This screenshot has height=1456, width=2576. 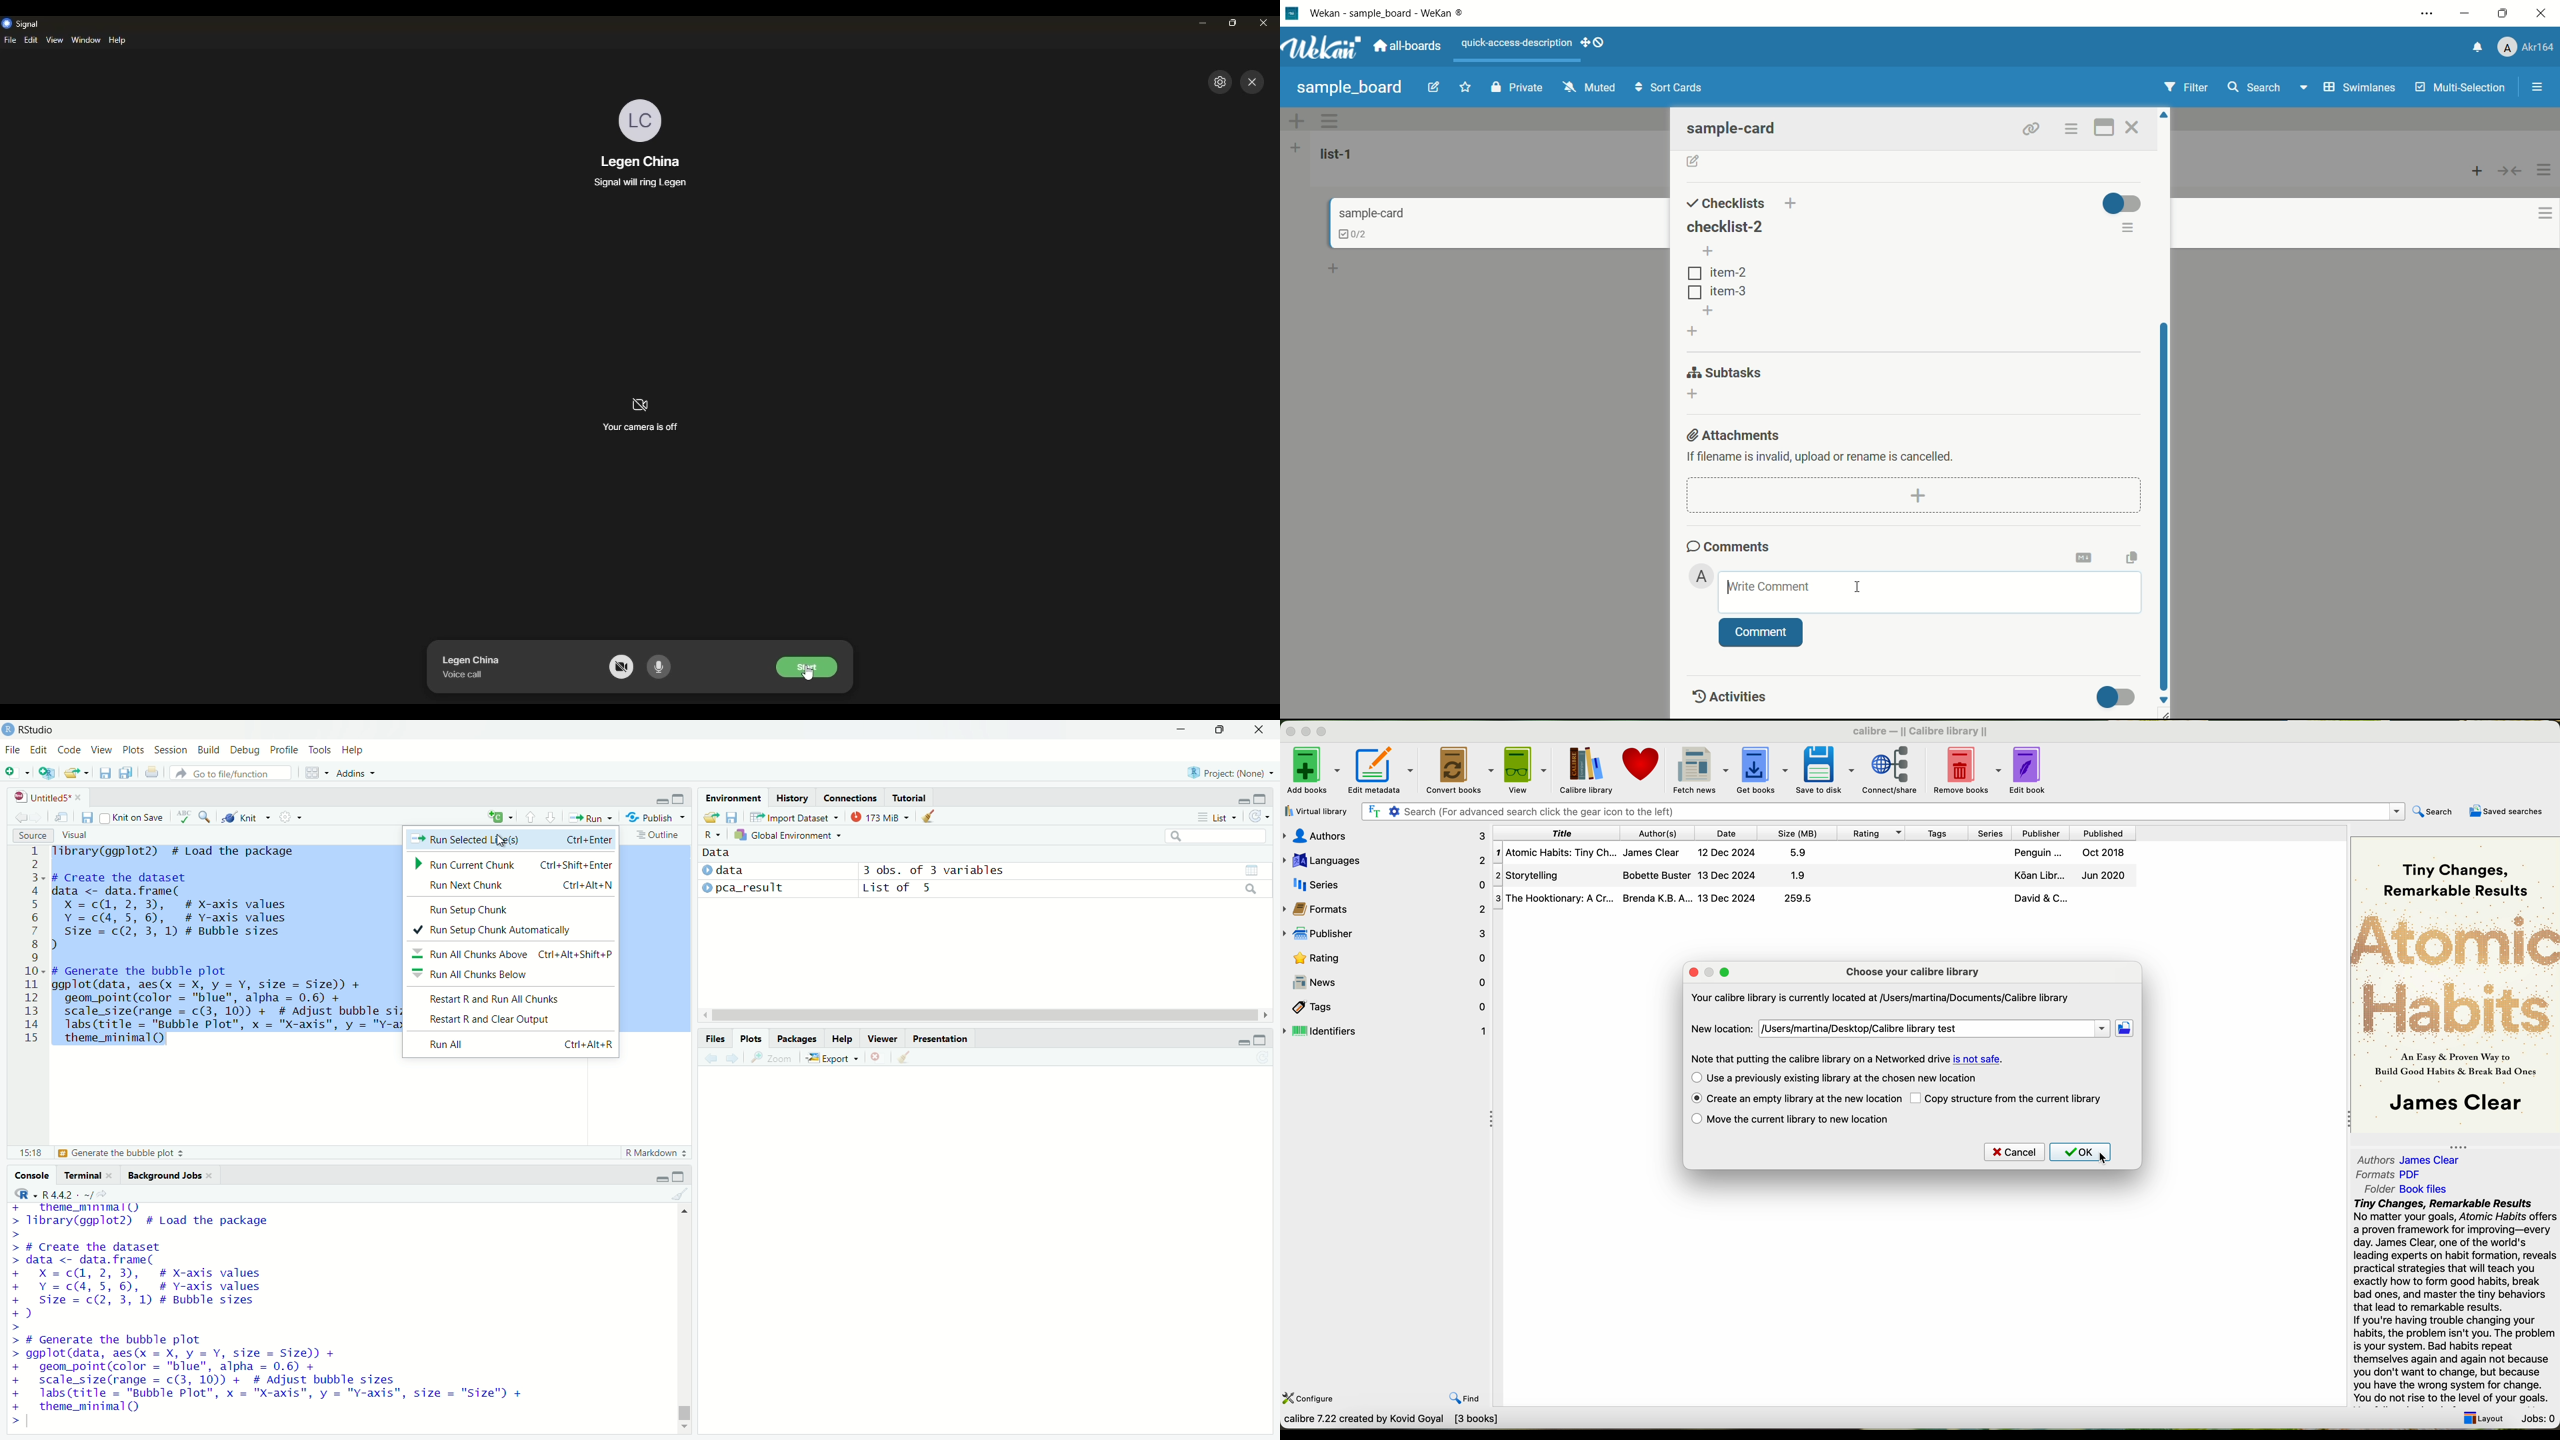 I want to click on save workspace as, so click(x=733, y=817).